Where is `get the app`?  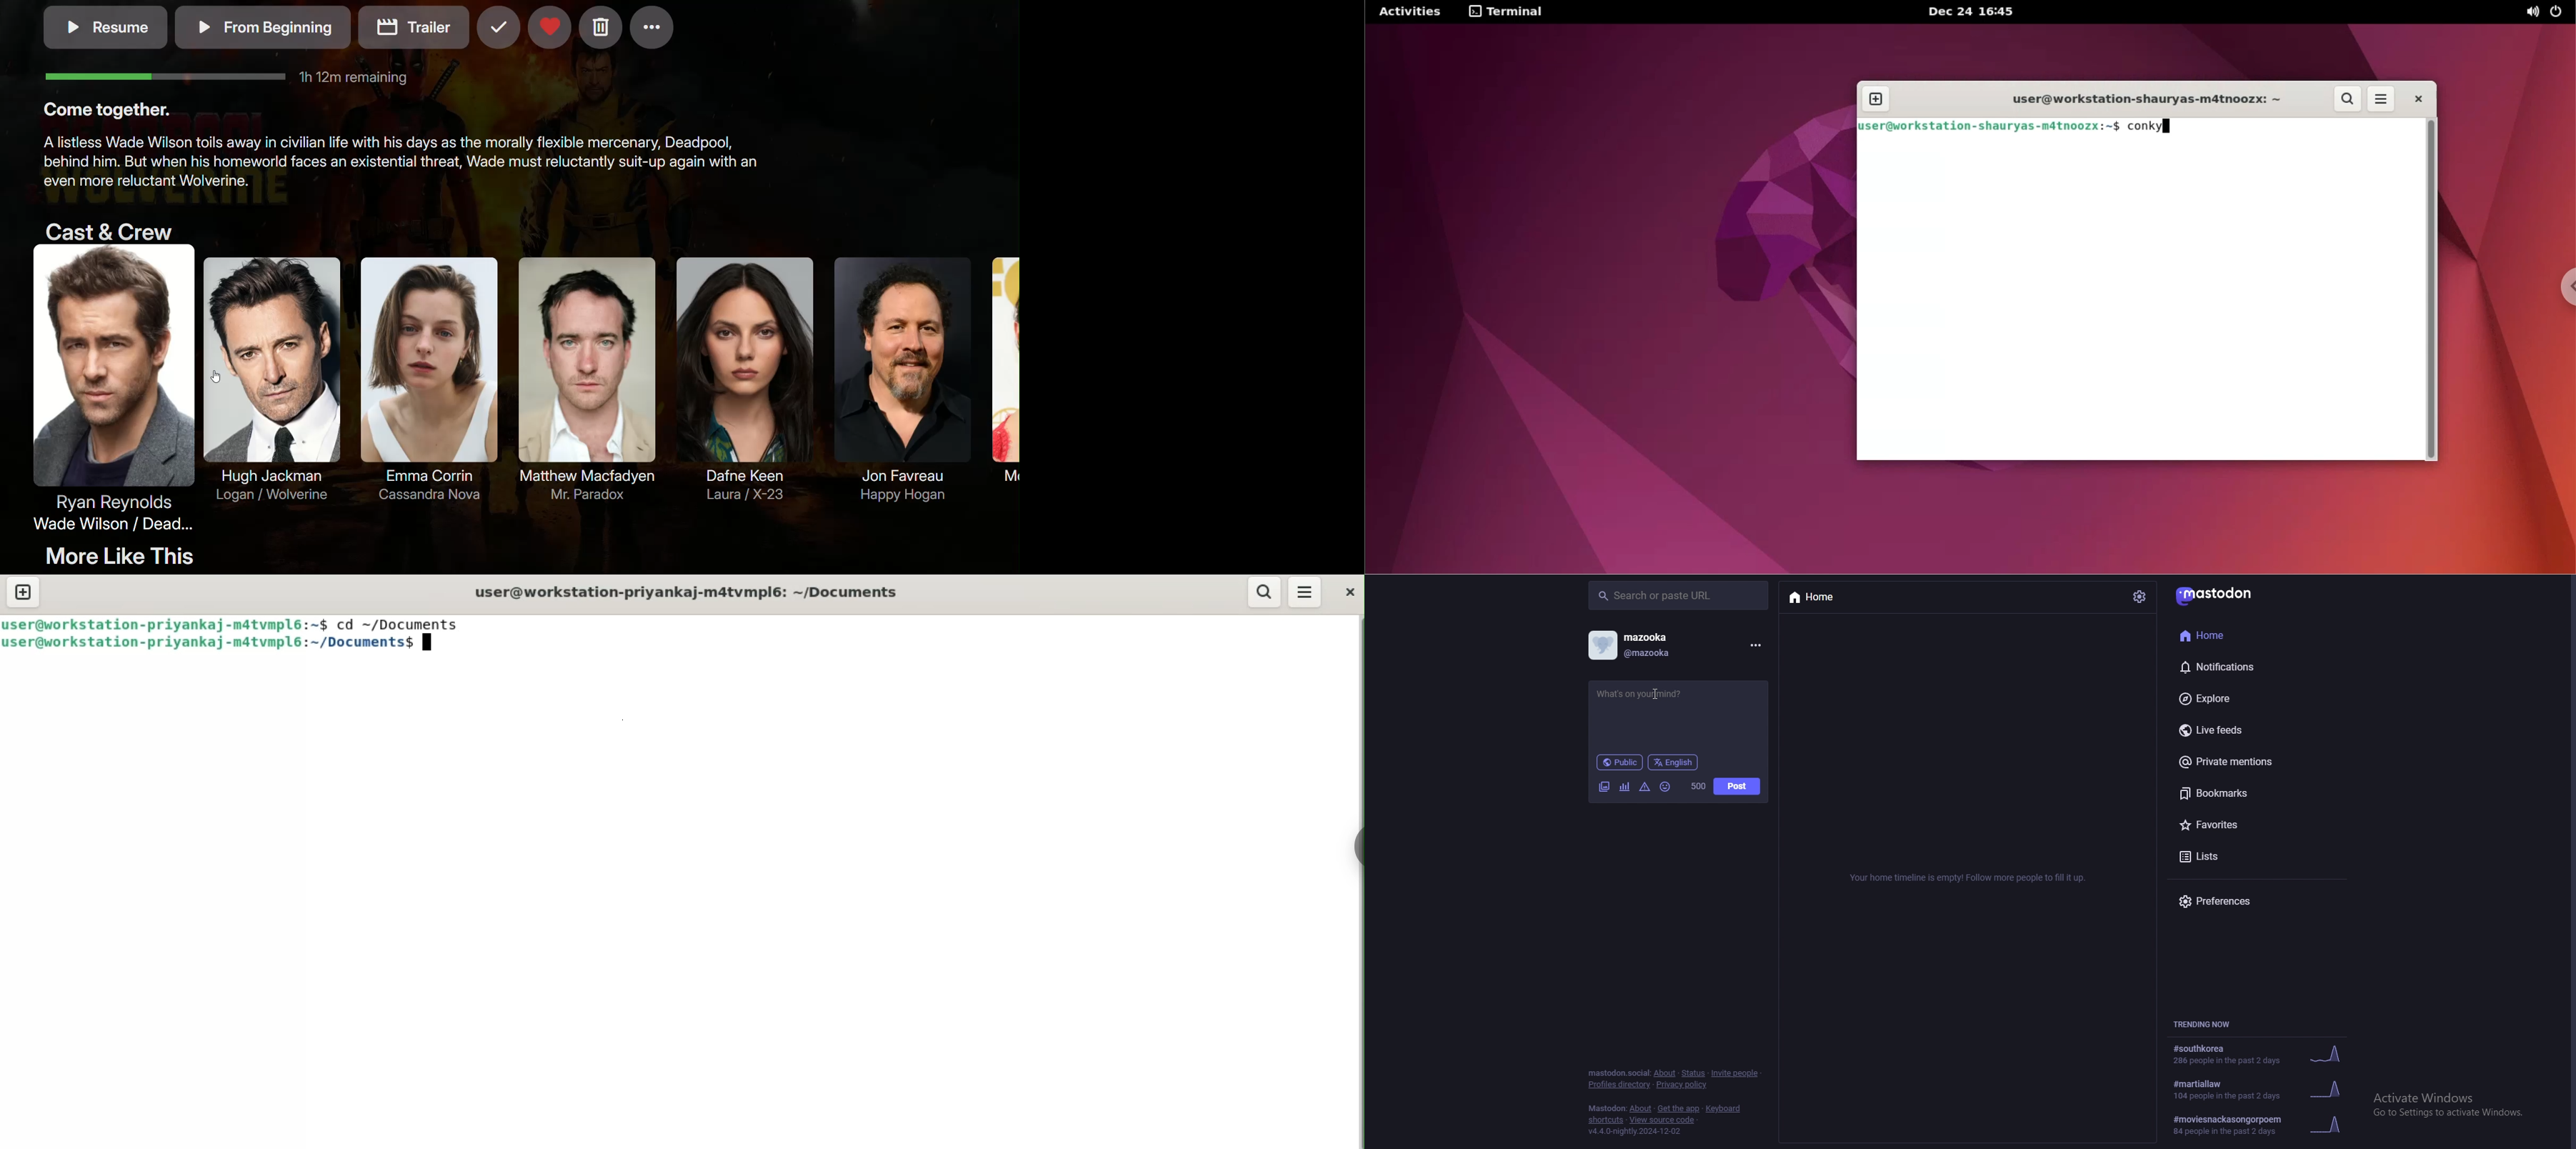 get the app is located at coordinates (1679, 1109).